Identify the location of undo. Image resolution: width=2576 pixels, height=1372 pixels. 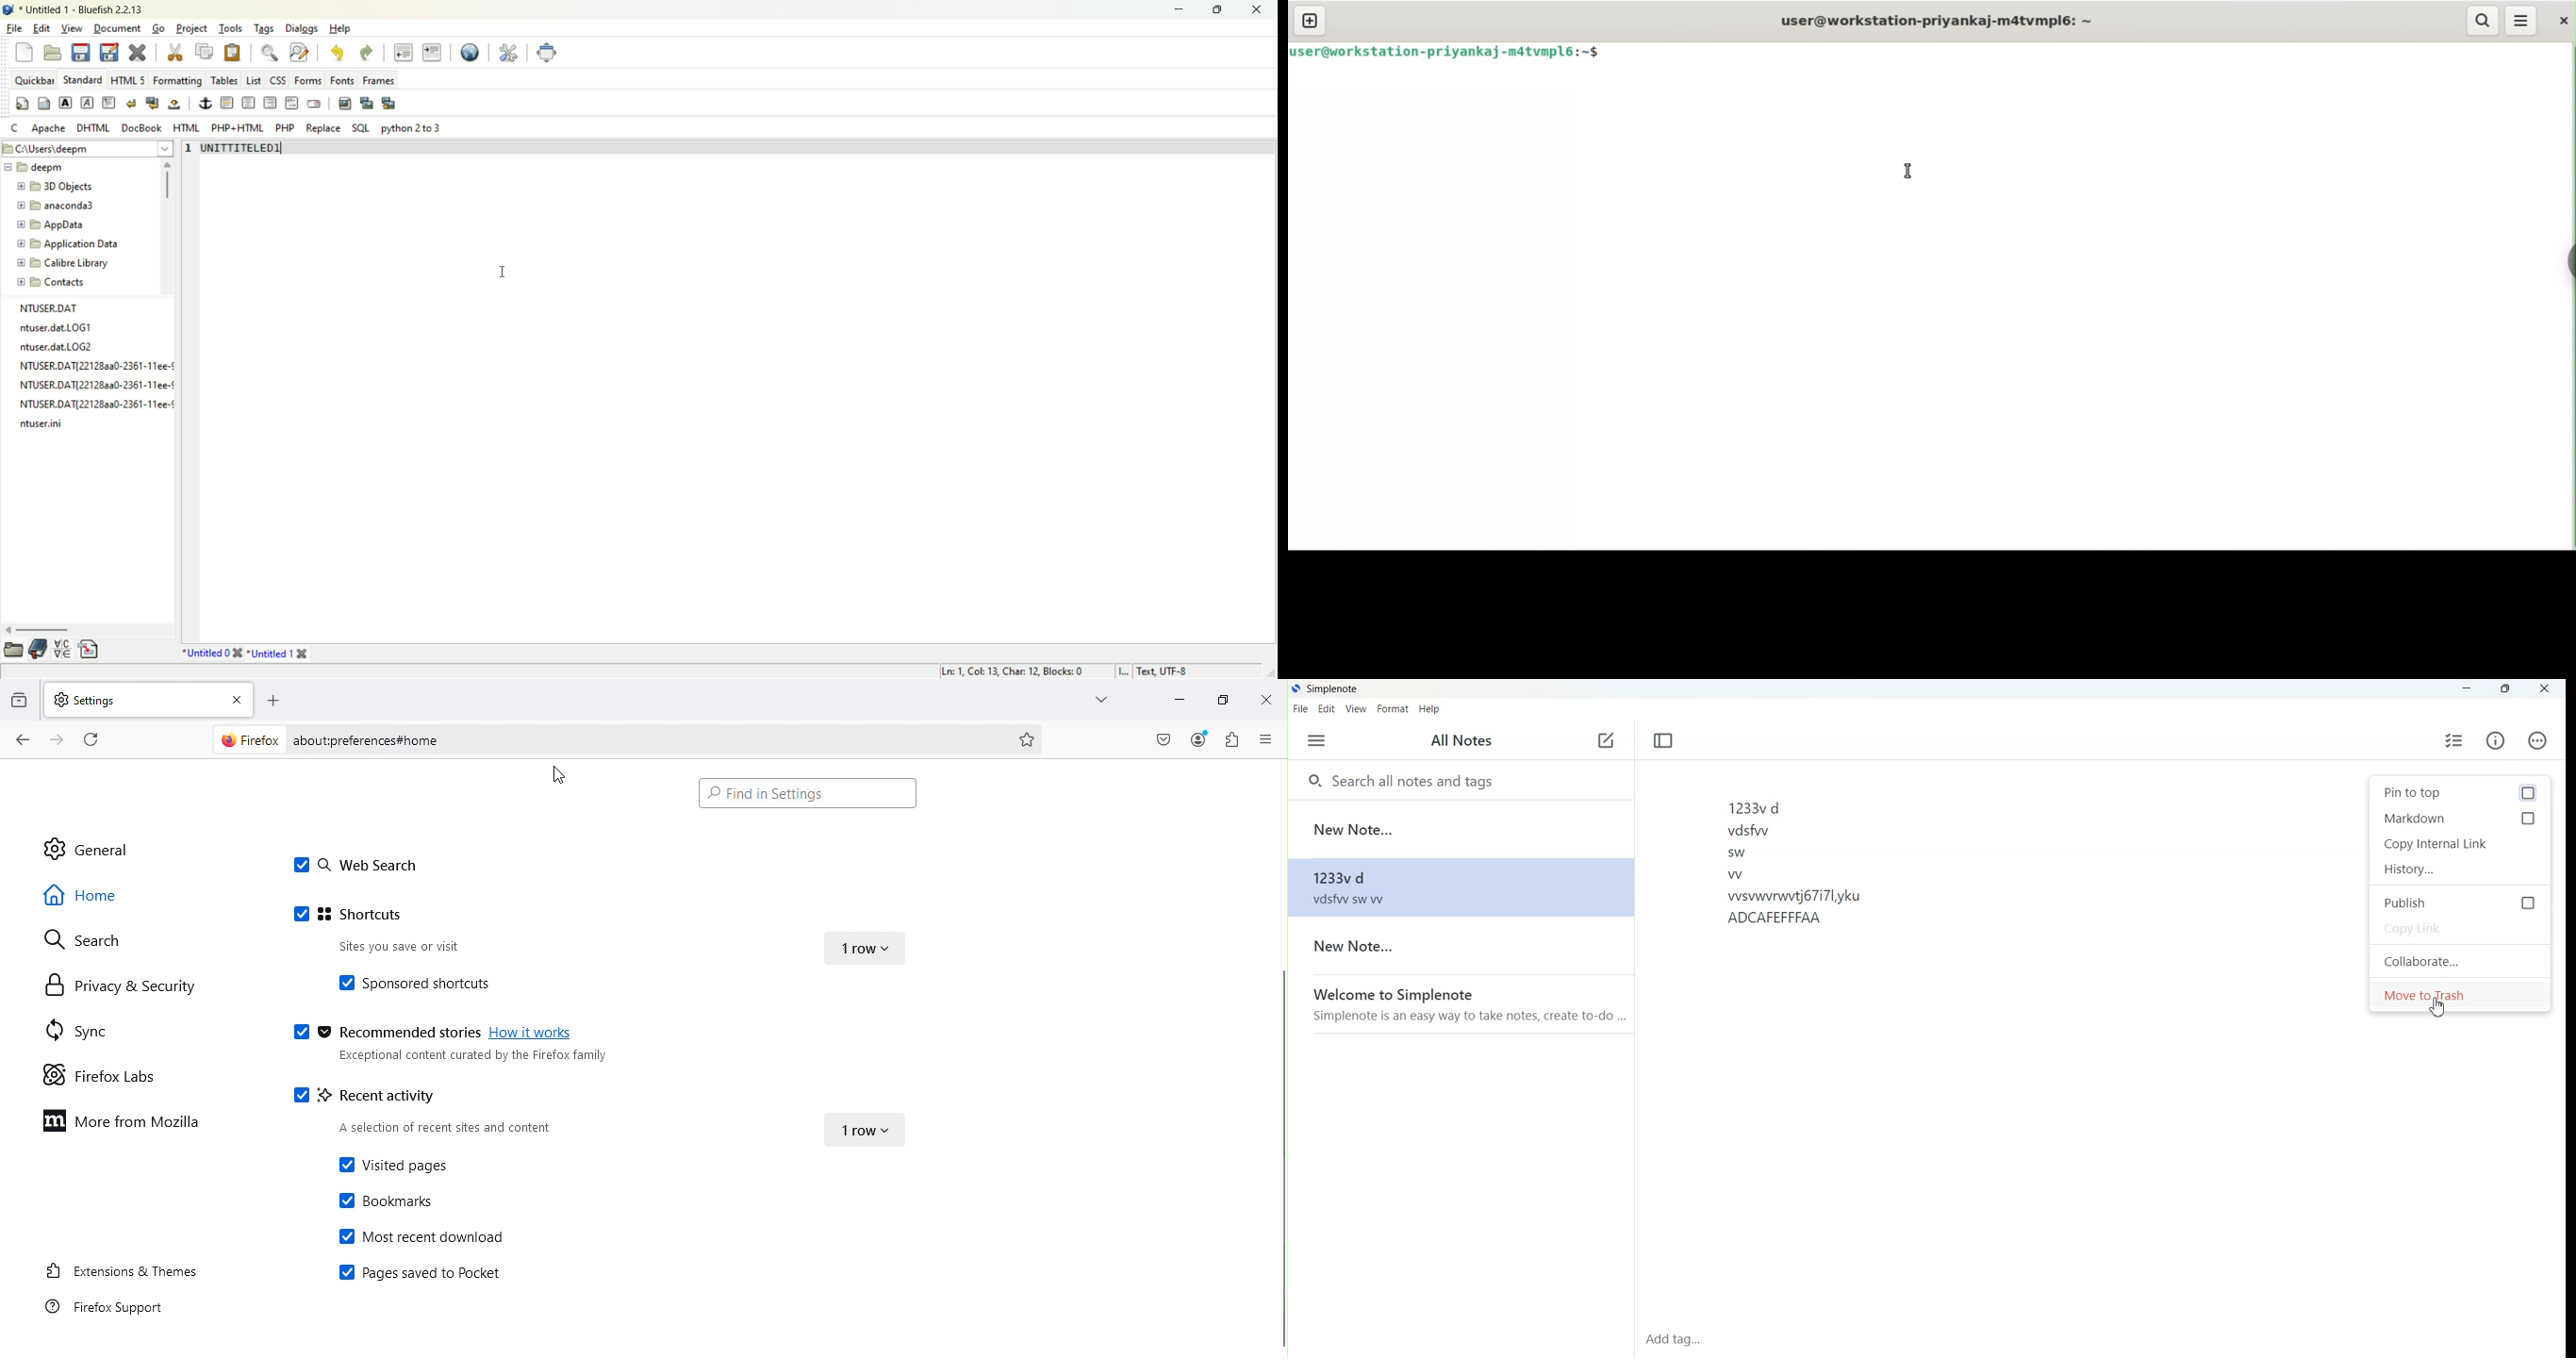
(338, 53).